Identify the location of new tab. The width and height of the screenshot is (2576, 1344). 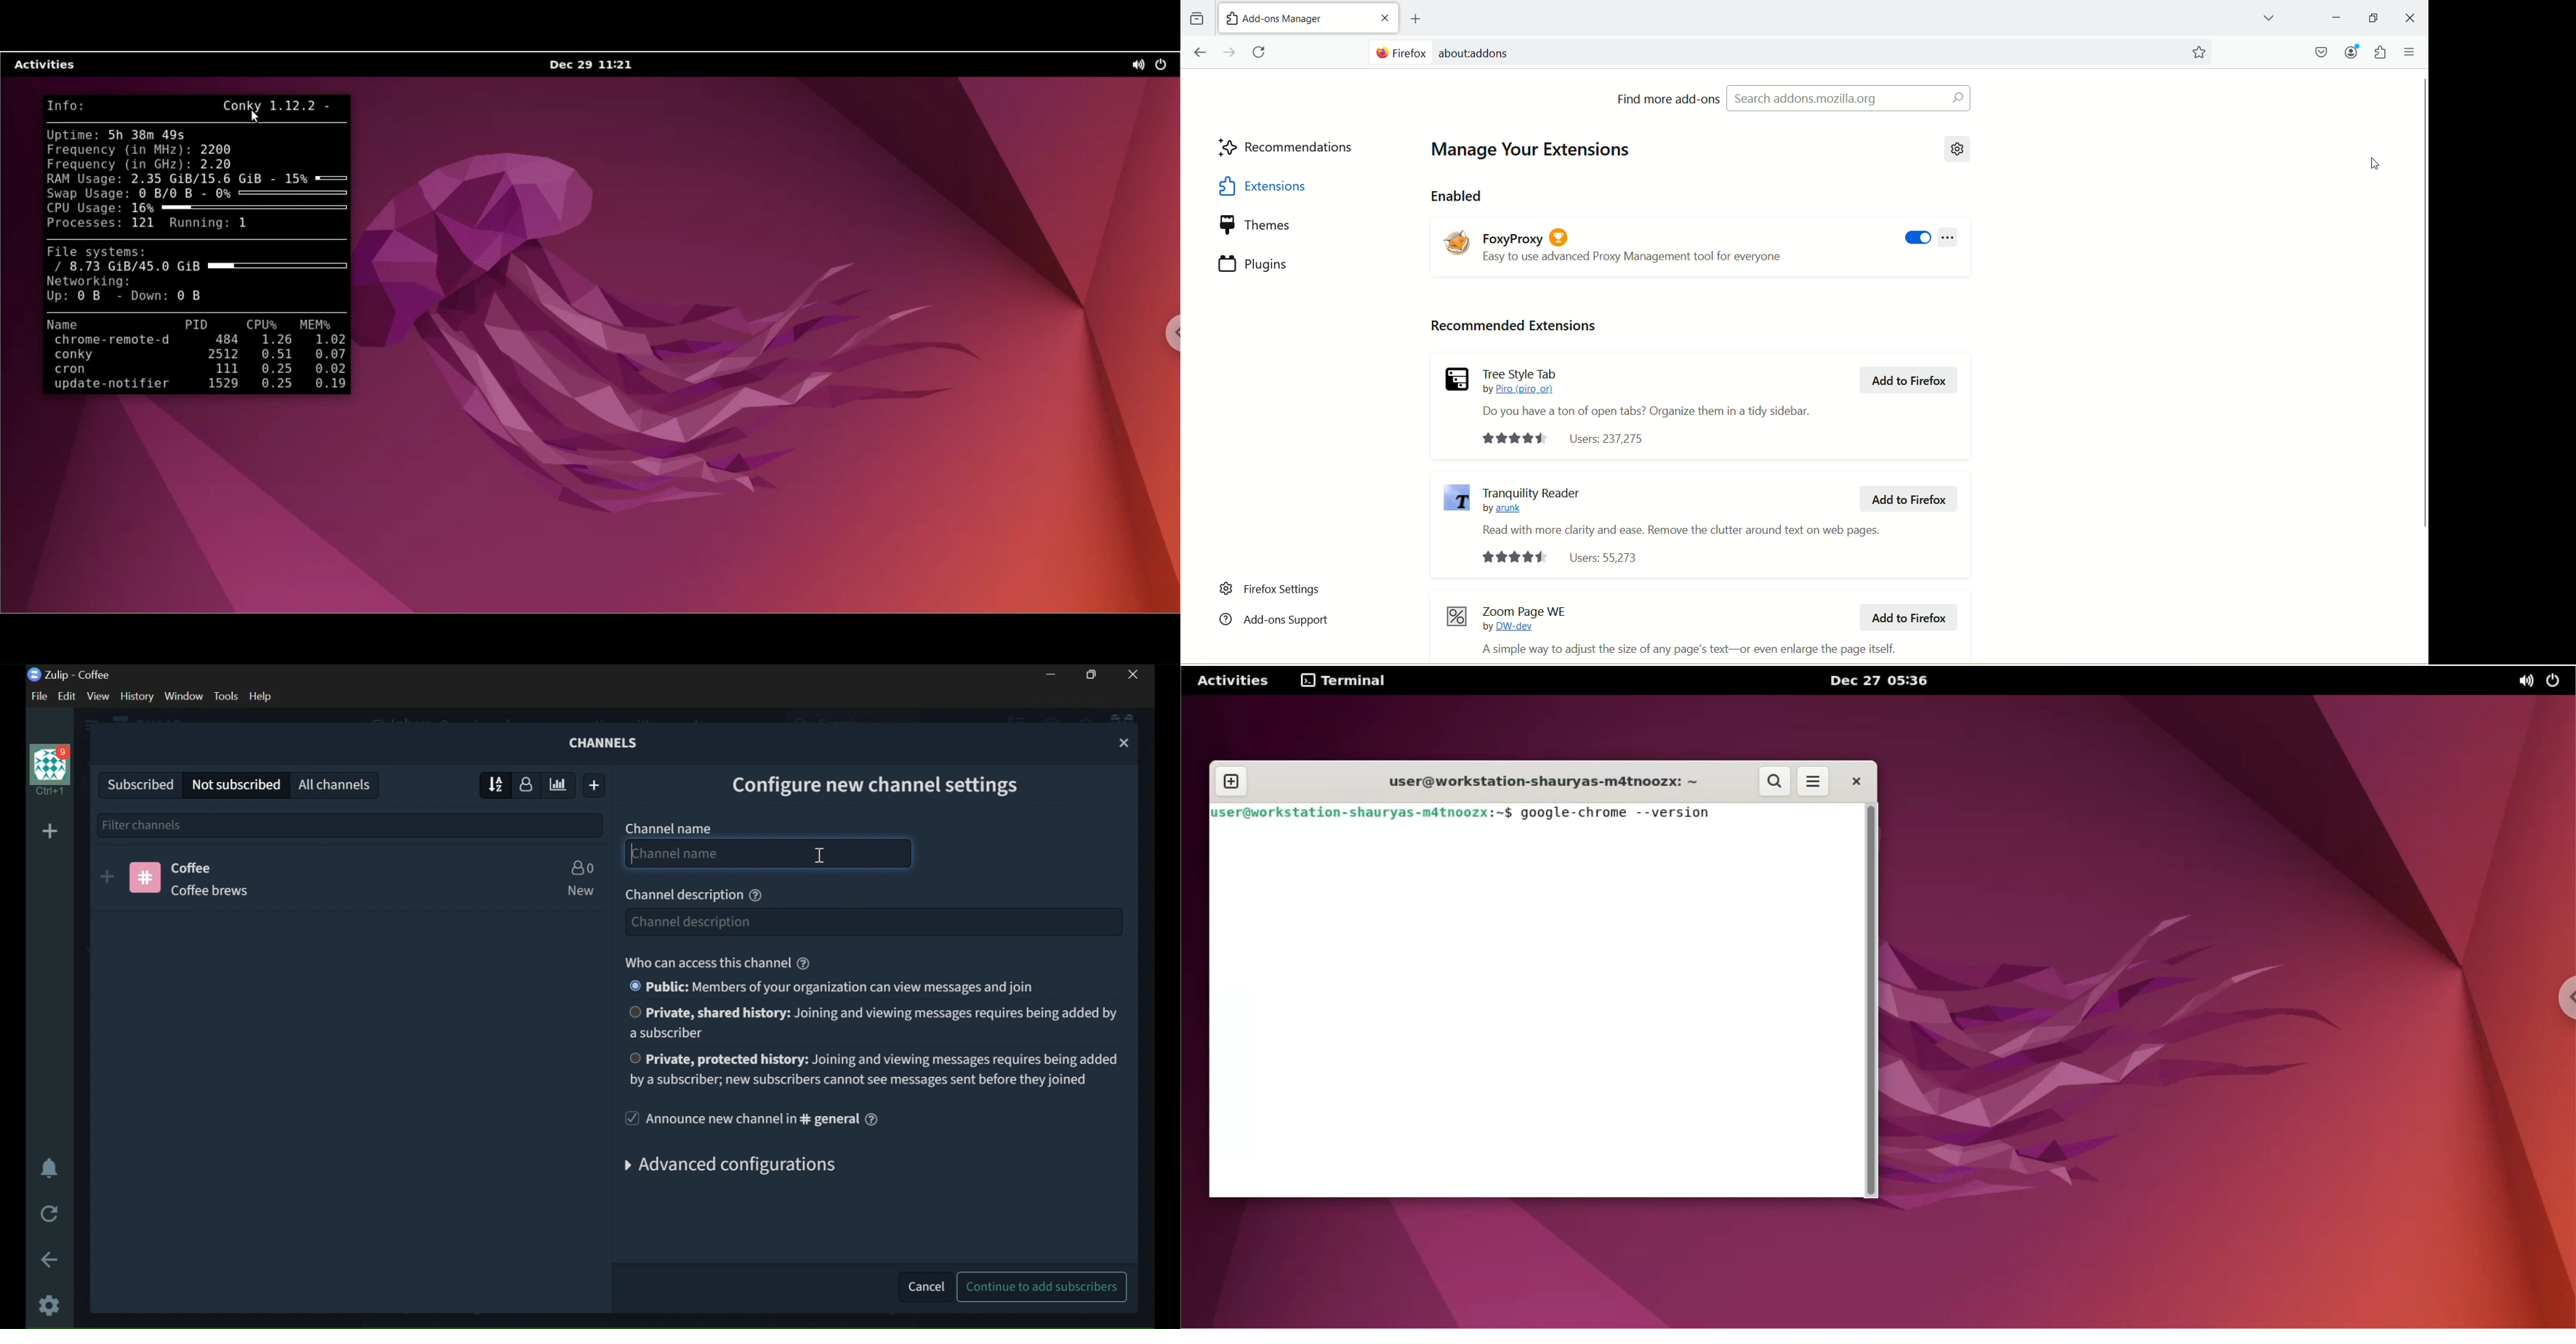
(1231, 782).